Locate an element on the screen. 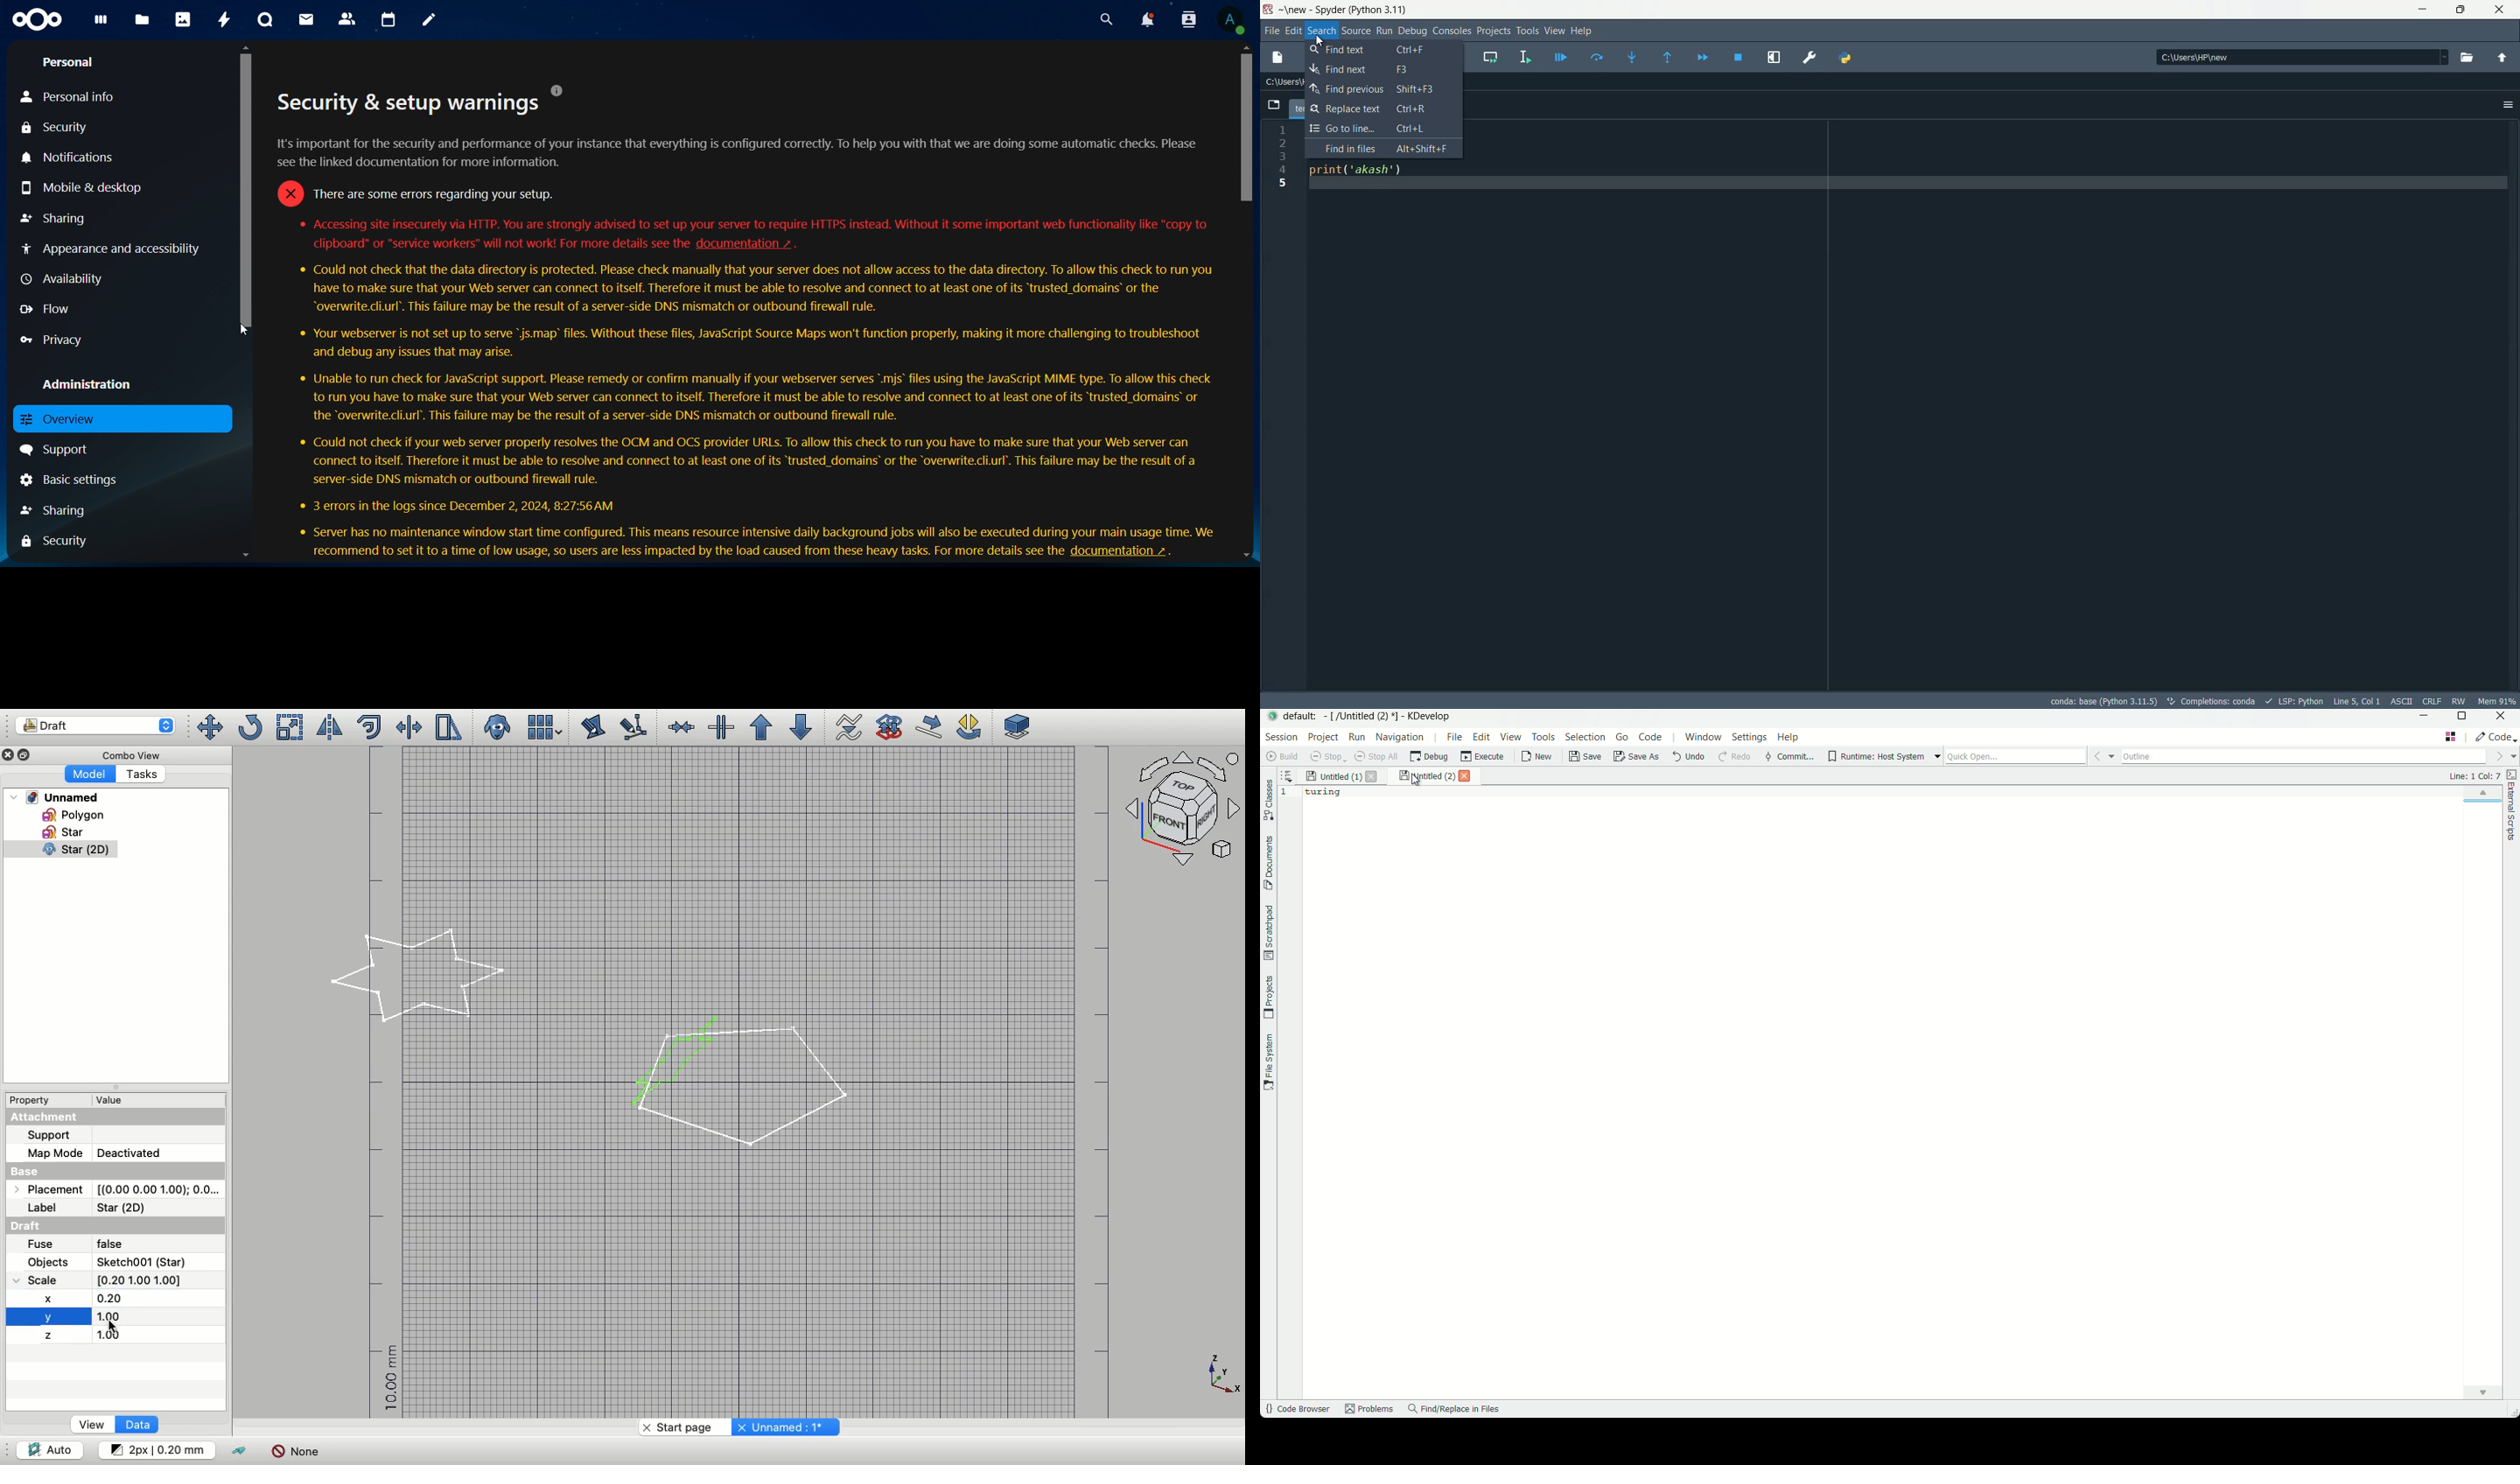 The image size is (2520, 1484). debug file is located at coordinates (1562, 58).